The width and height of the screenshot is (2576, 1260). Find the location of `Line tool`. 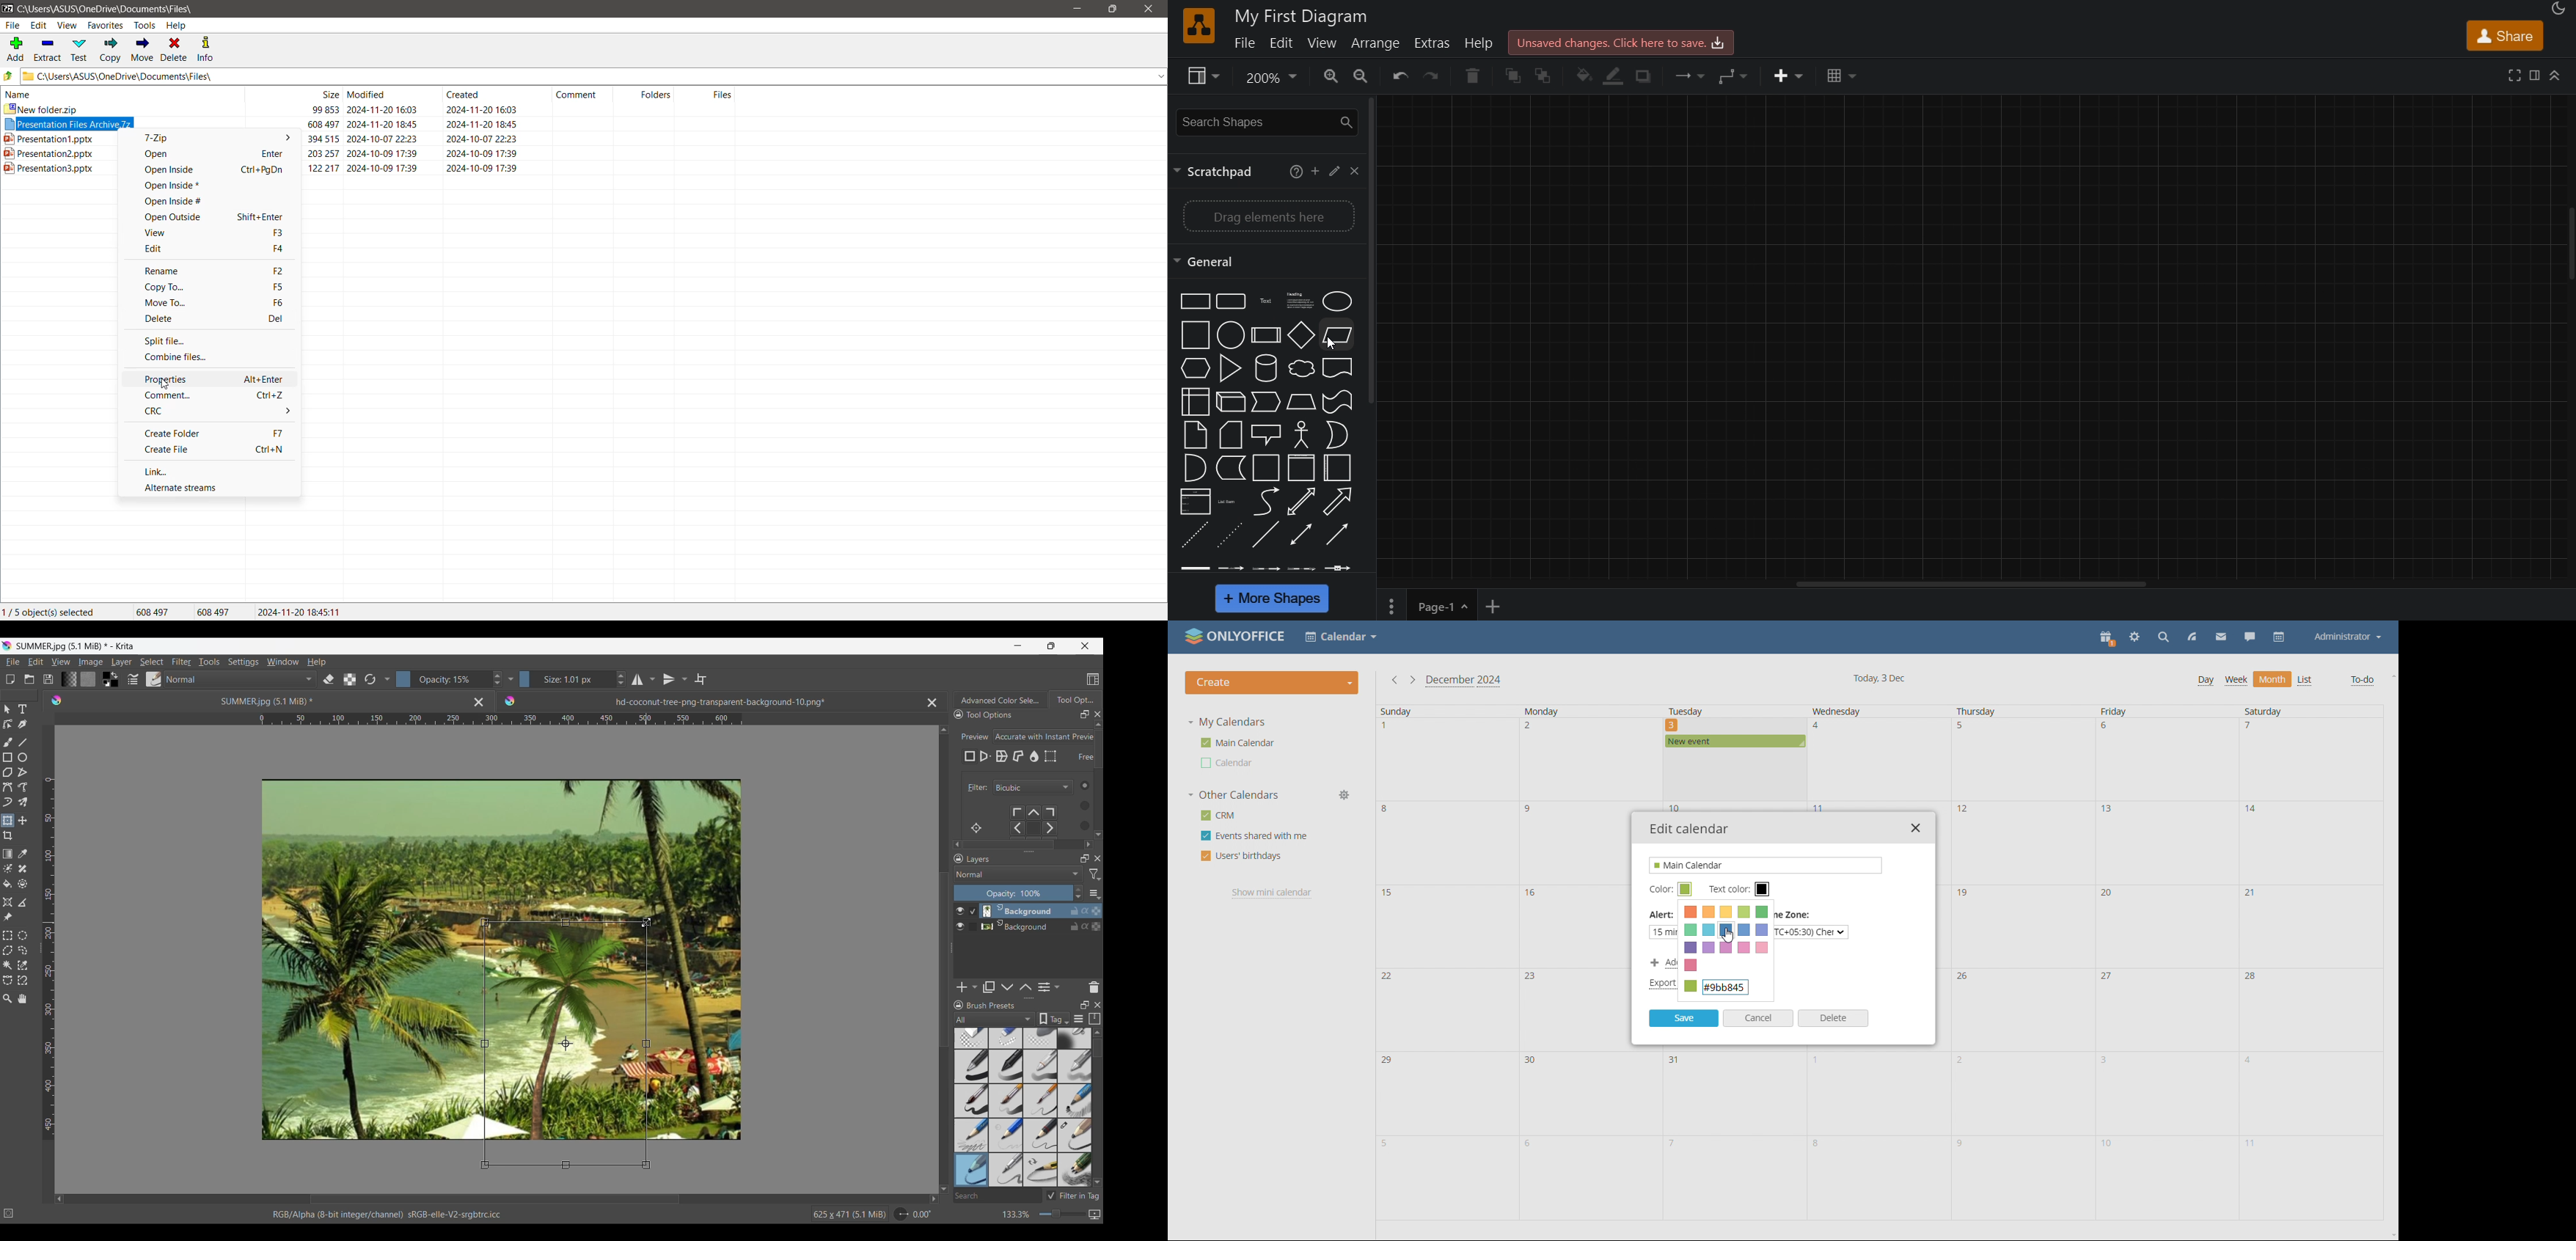

Line tool is located at coordinates (22, 742).